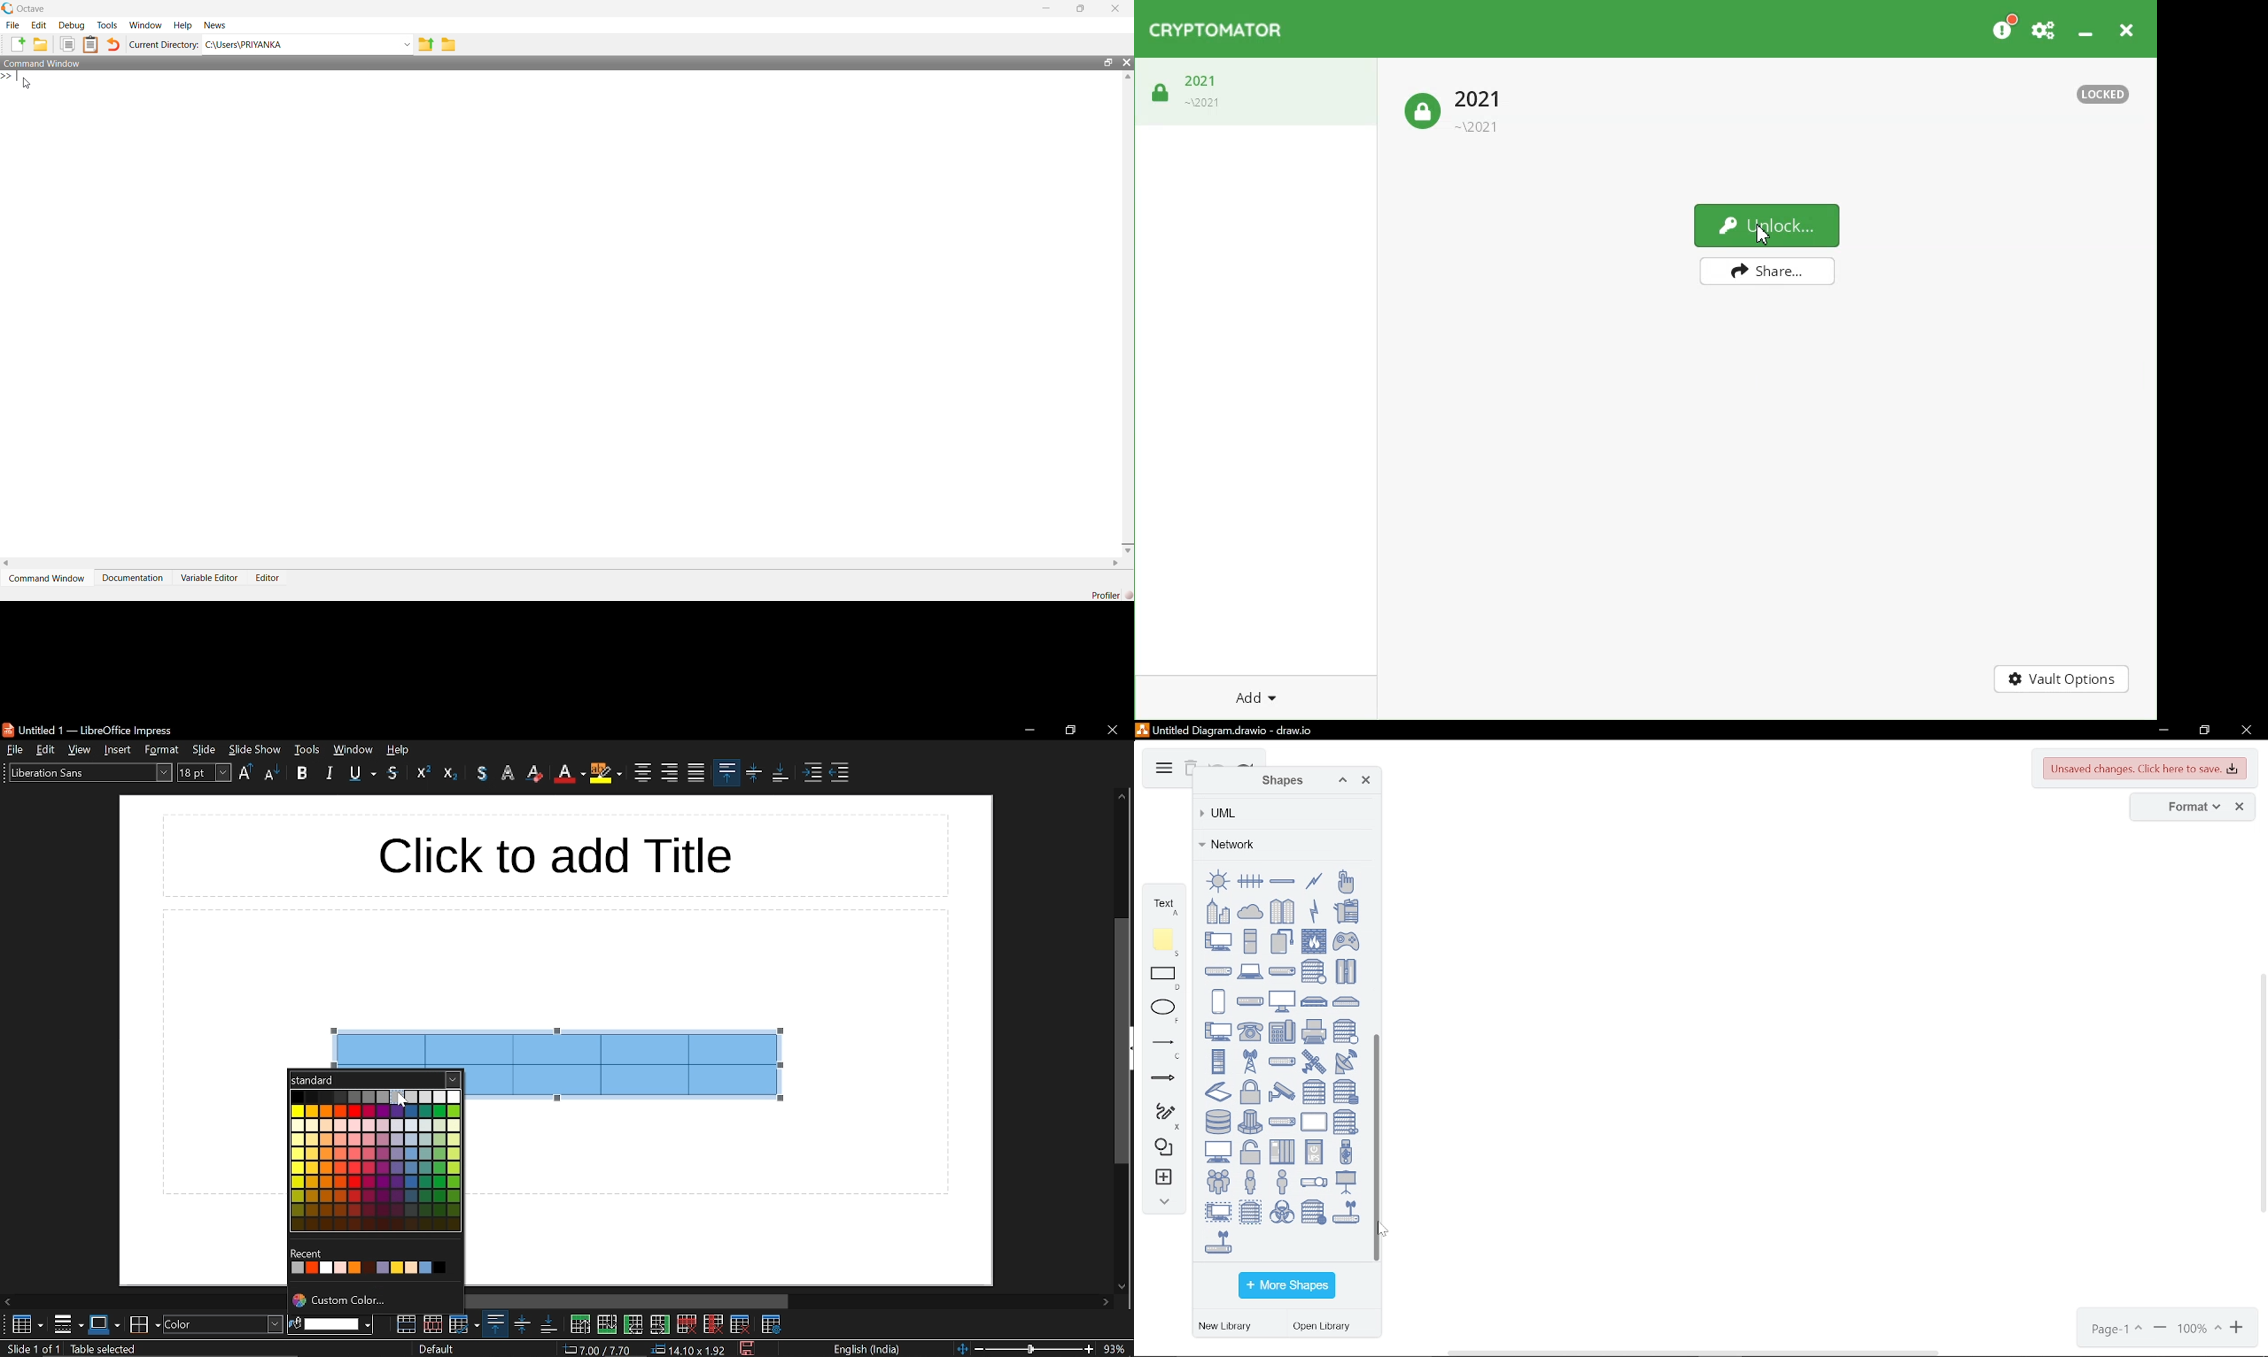  What do you see at coordinates (400, 750) in the screenshot?
I see `help` at bounding box center [400, 750].